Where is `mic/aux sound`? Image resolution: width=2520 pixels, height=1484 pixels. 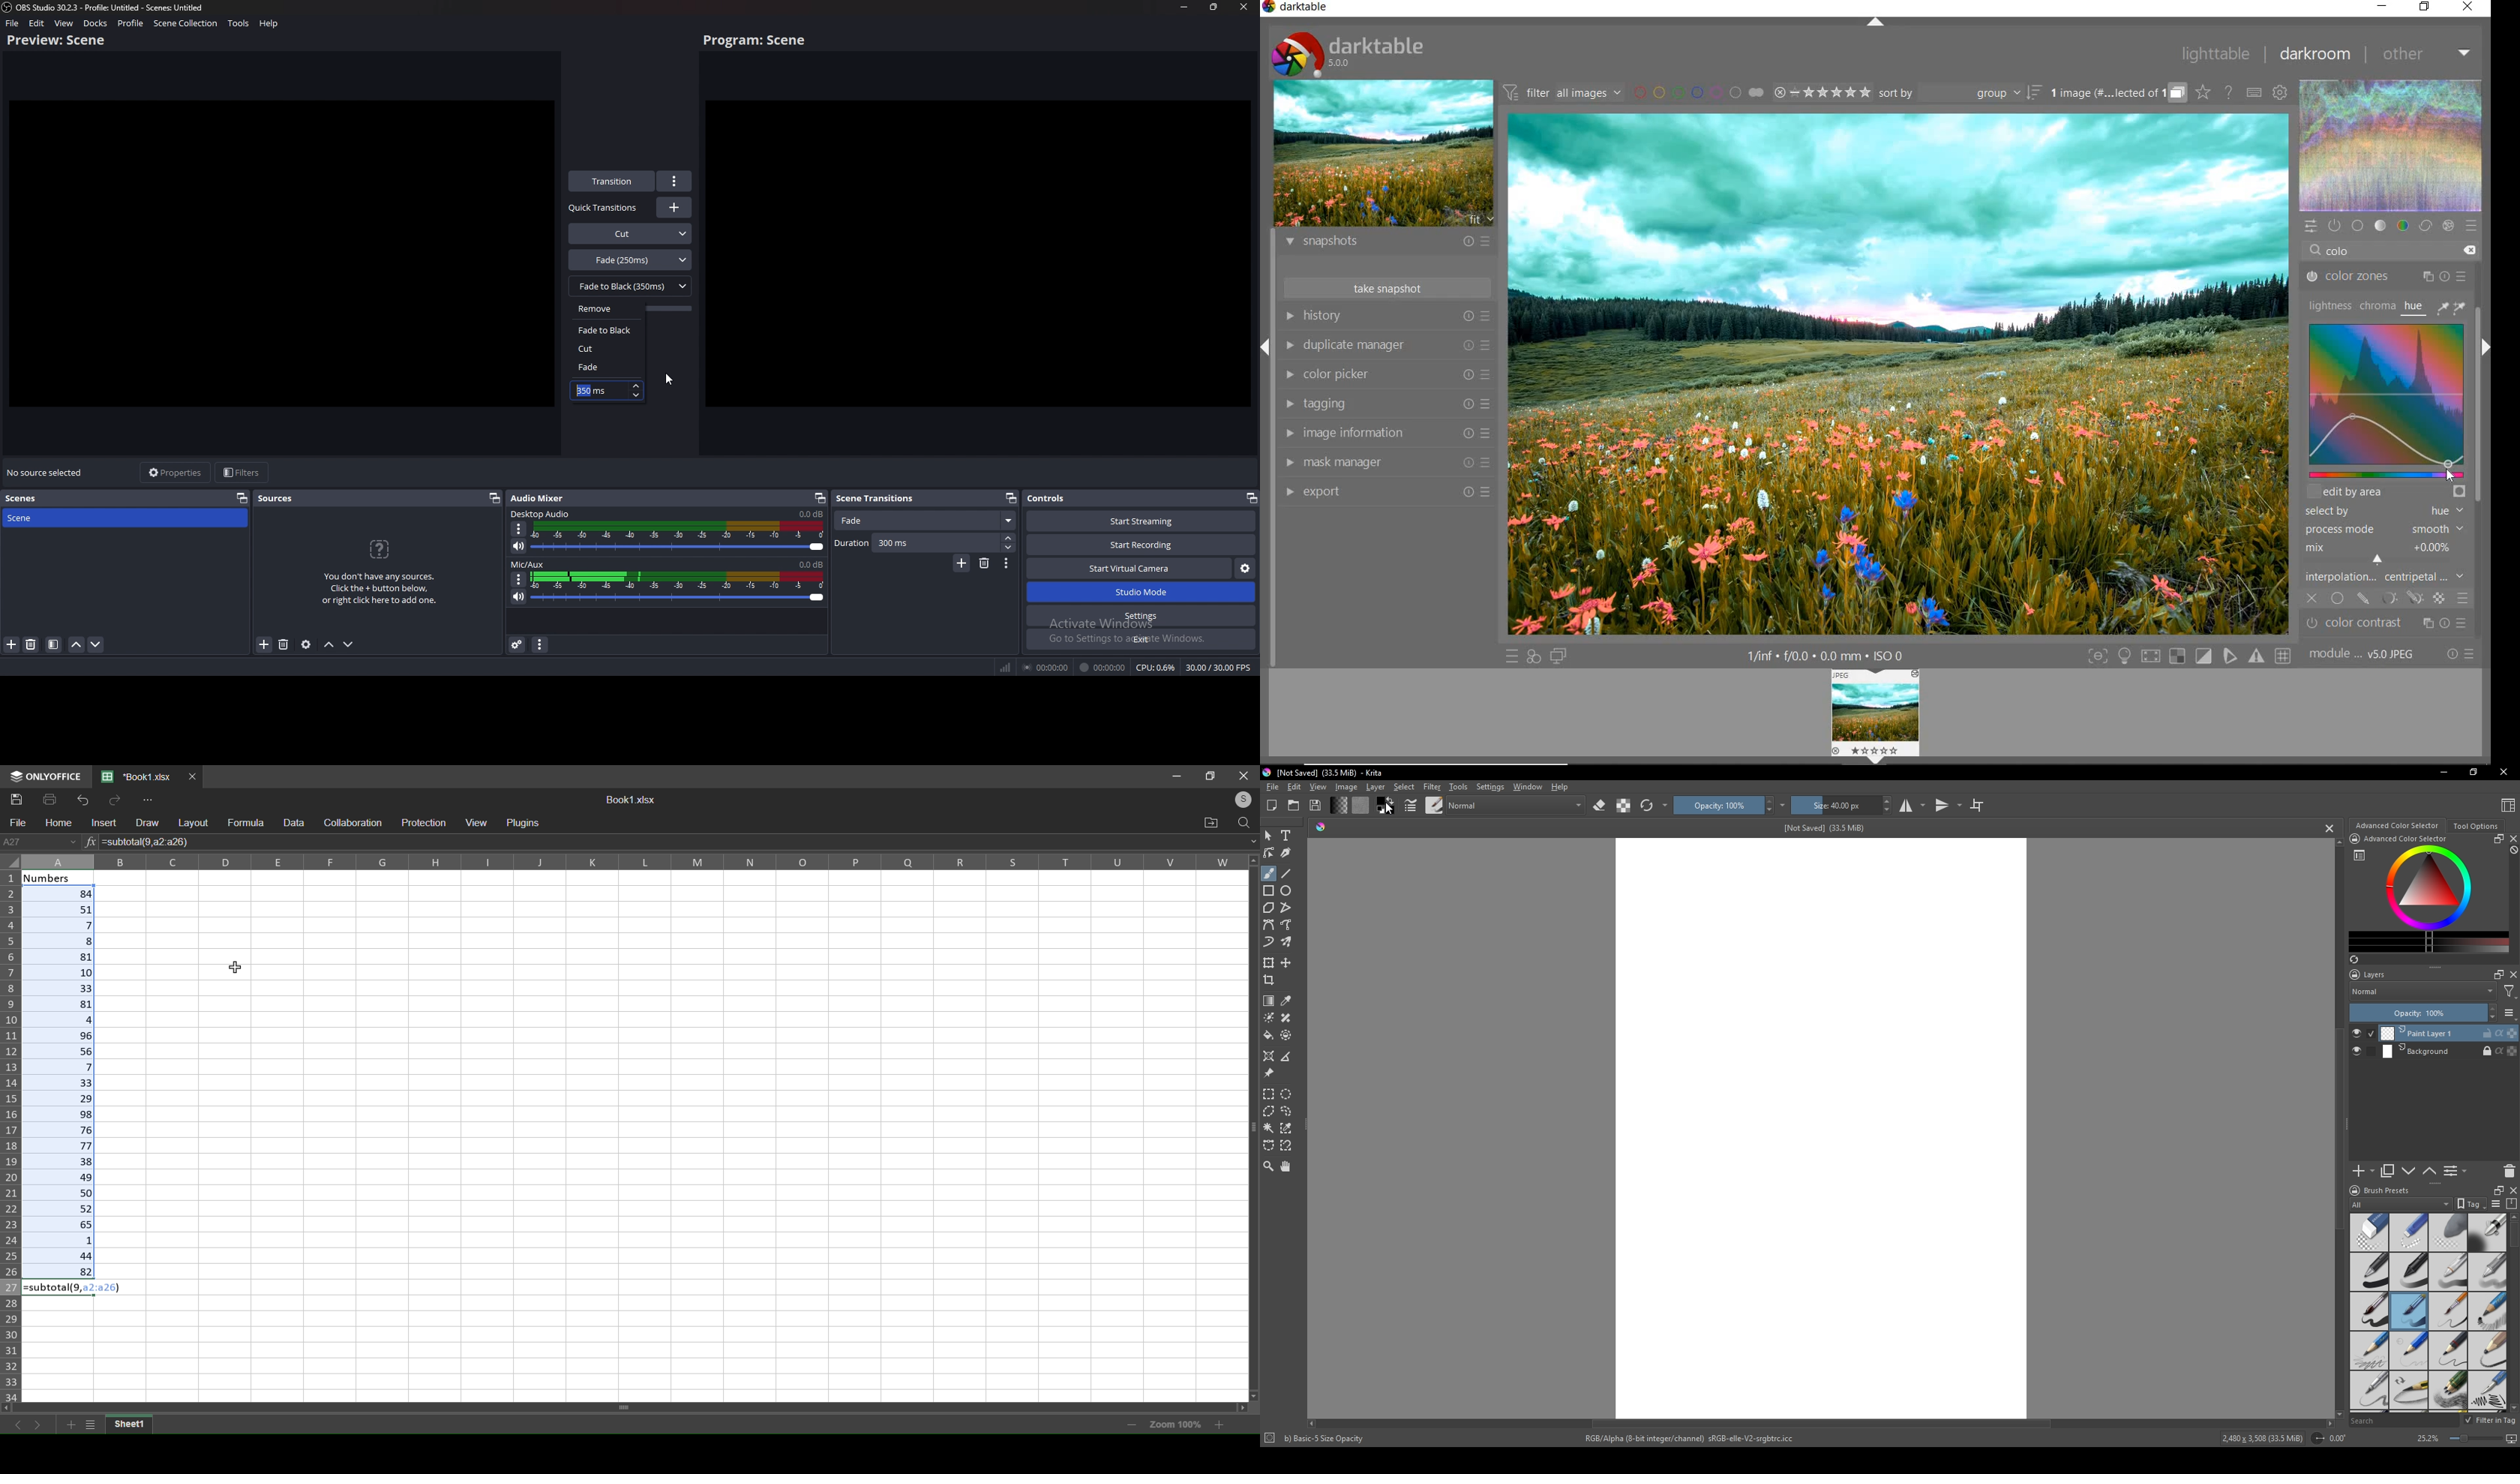 mic/aux sound is located at coordinates (810, 564).